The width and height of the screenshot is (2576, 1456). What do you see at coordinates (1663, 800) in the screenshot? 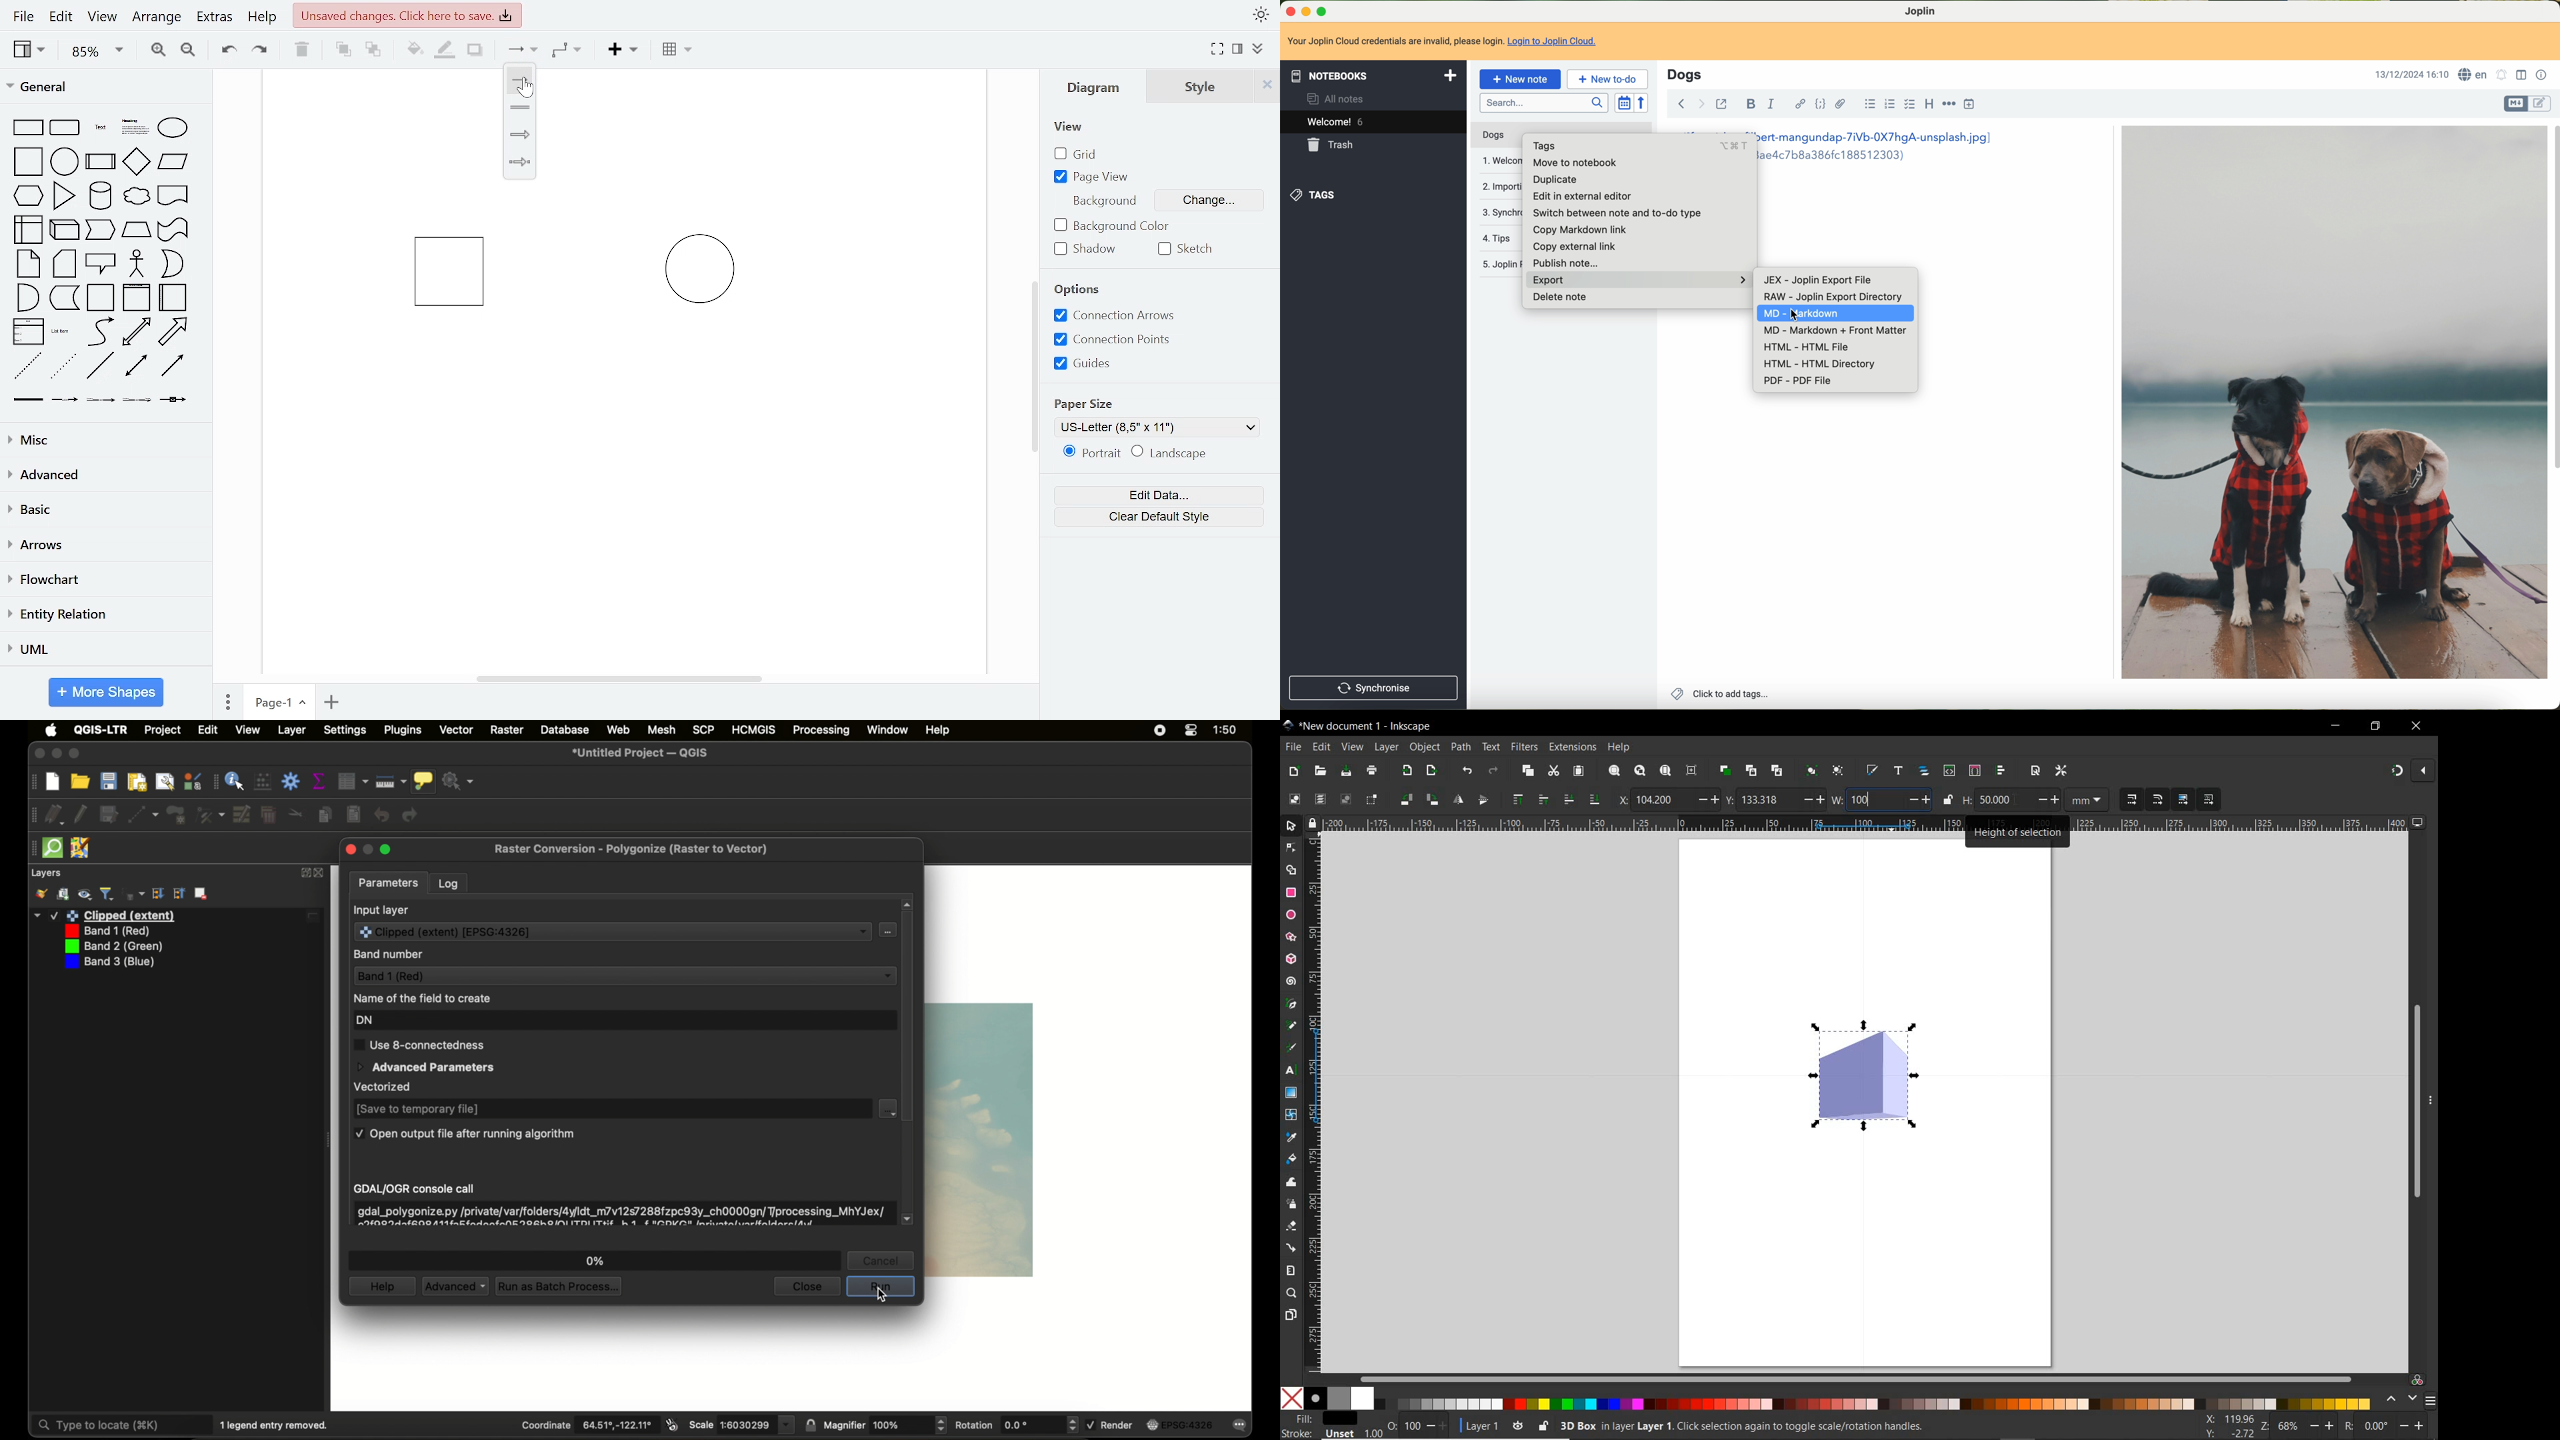
I see `104` at bounding box center [1663, 800].